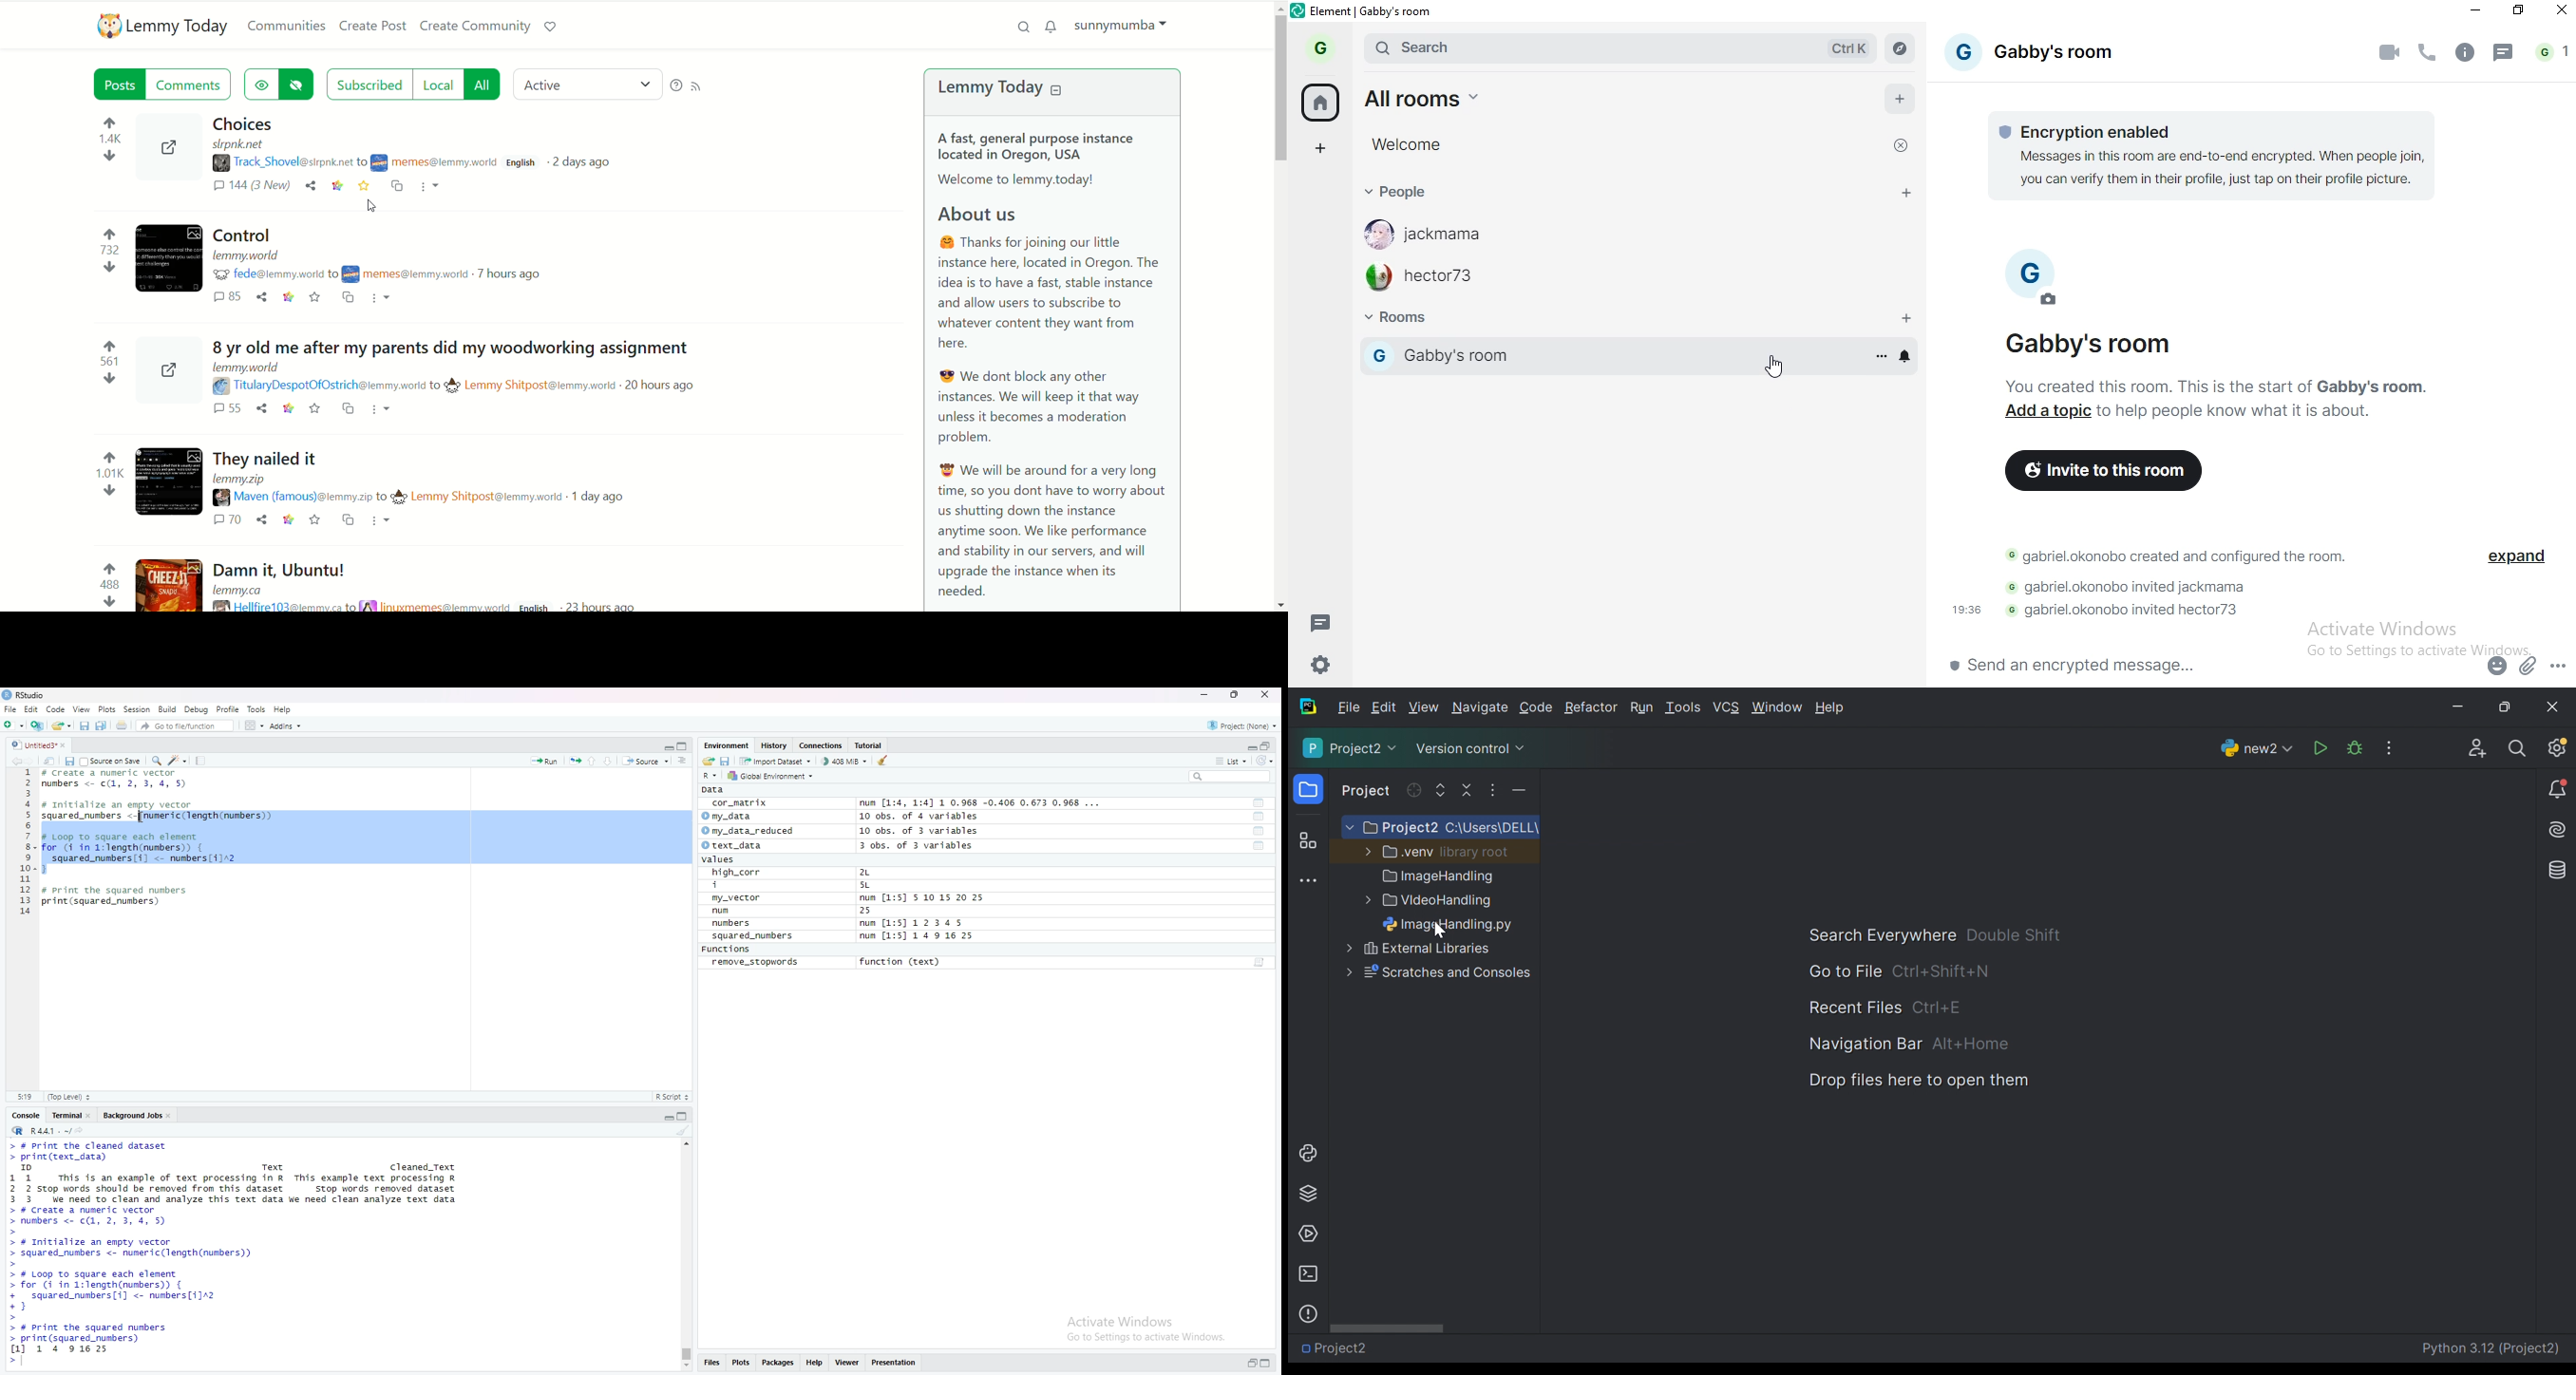 The height and width of the screenshot is (1400, 2576). I want to click on Global Environment, so click(772, 776).